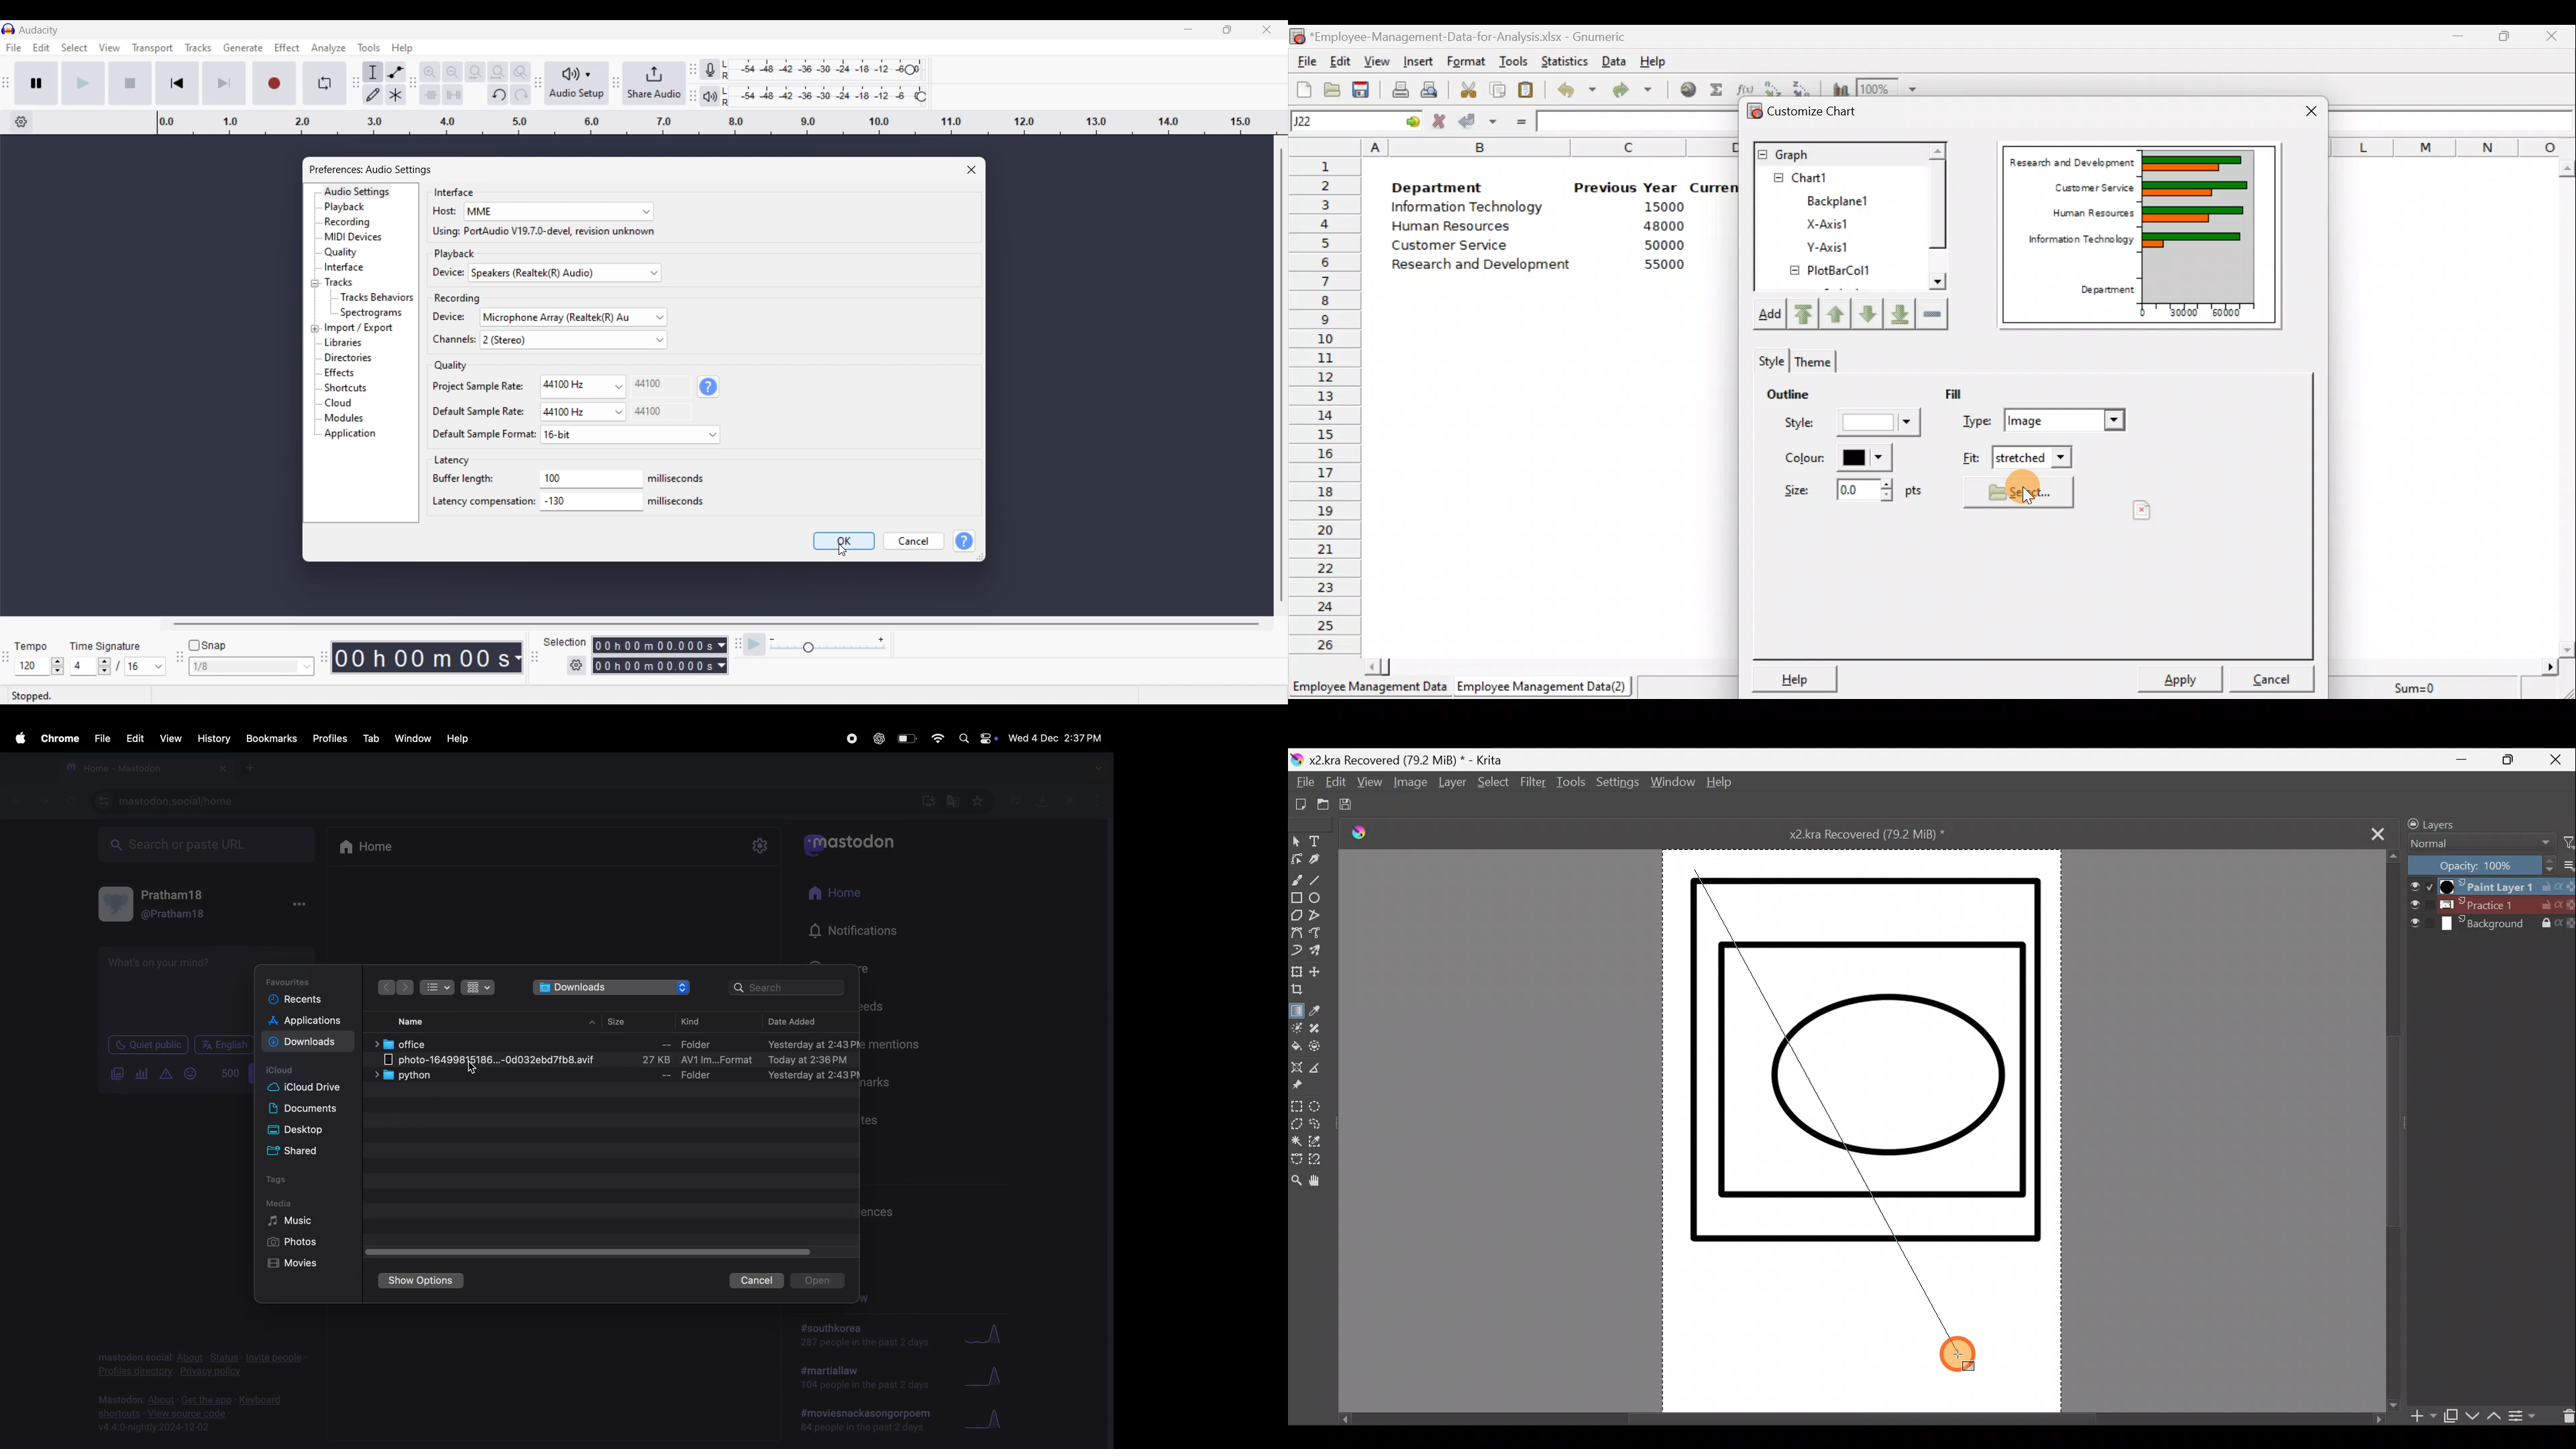  Describe the element at coordinates (2303, 107) in the screenshot. I see `Close` at that location.